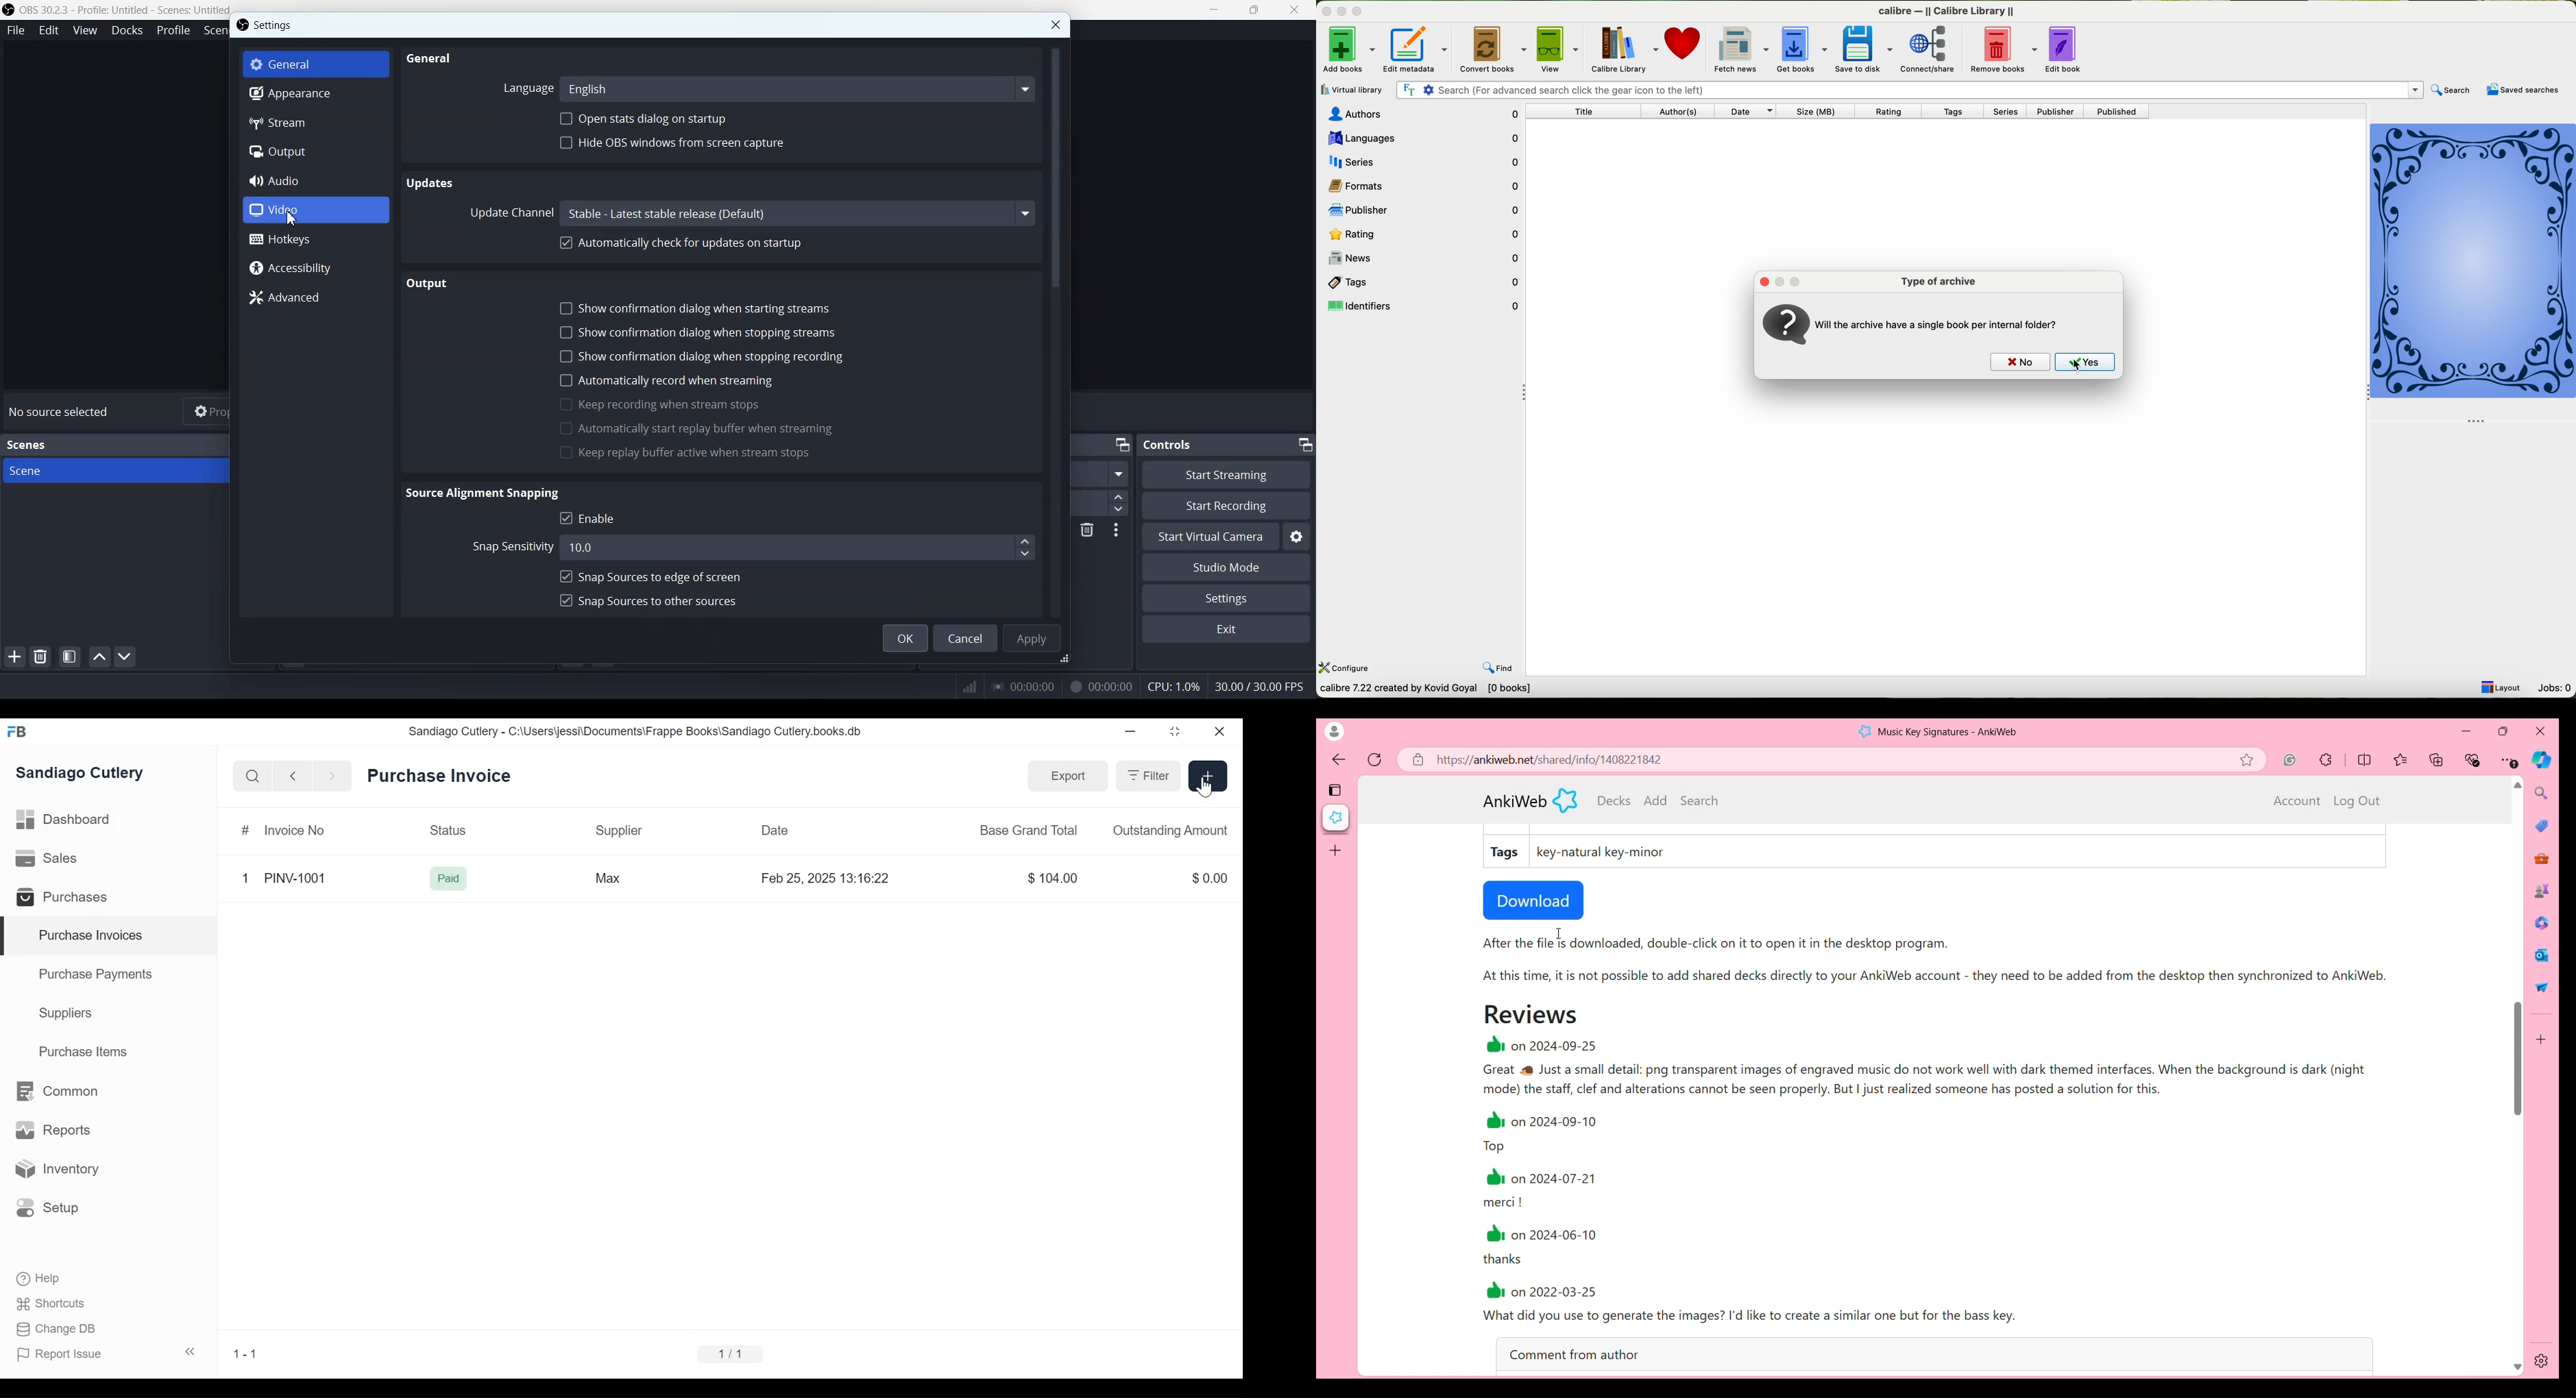  I want to click on Inventory, so click(56, 1170).